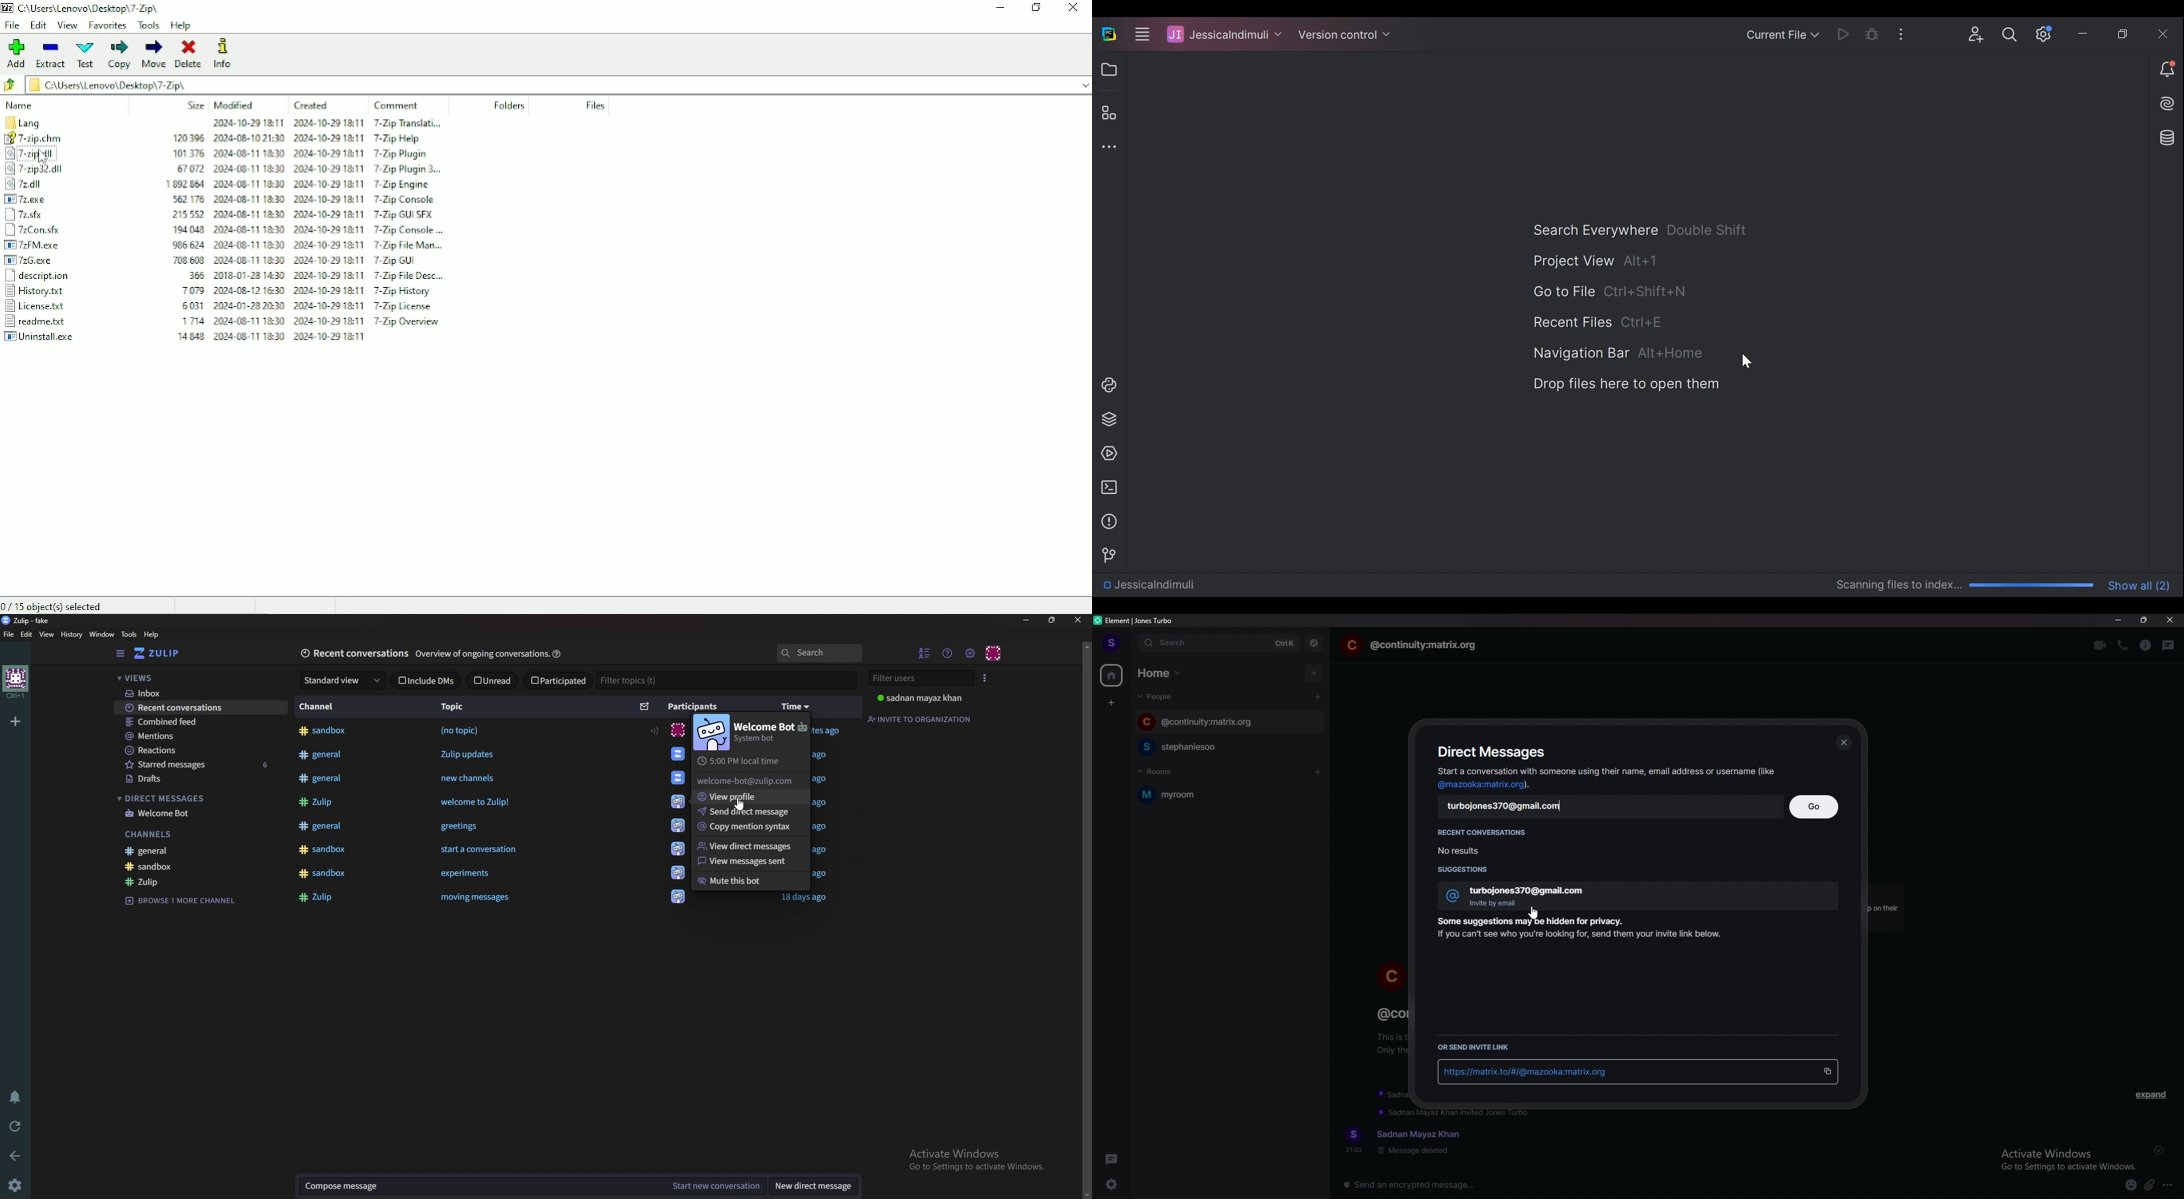 The width and height of the screenshot is (2184, 1204). I want to click on icon, so click(677, 801).